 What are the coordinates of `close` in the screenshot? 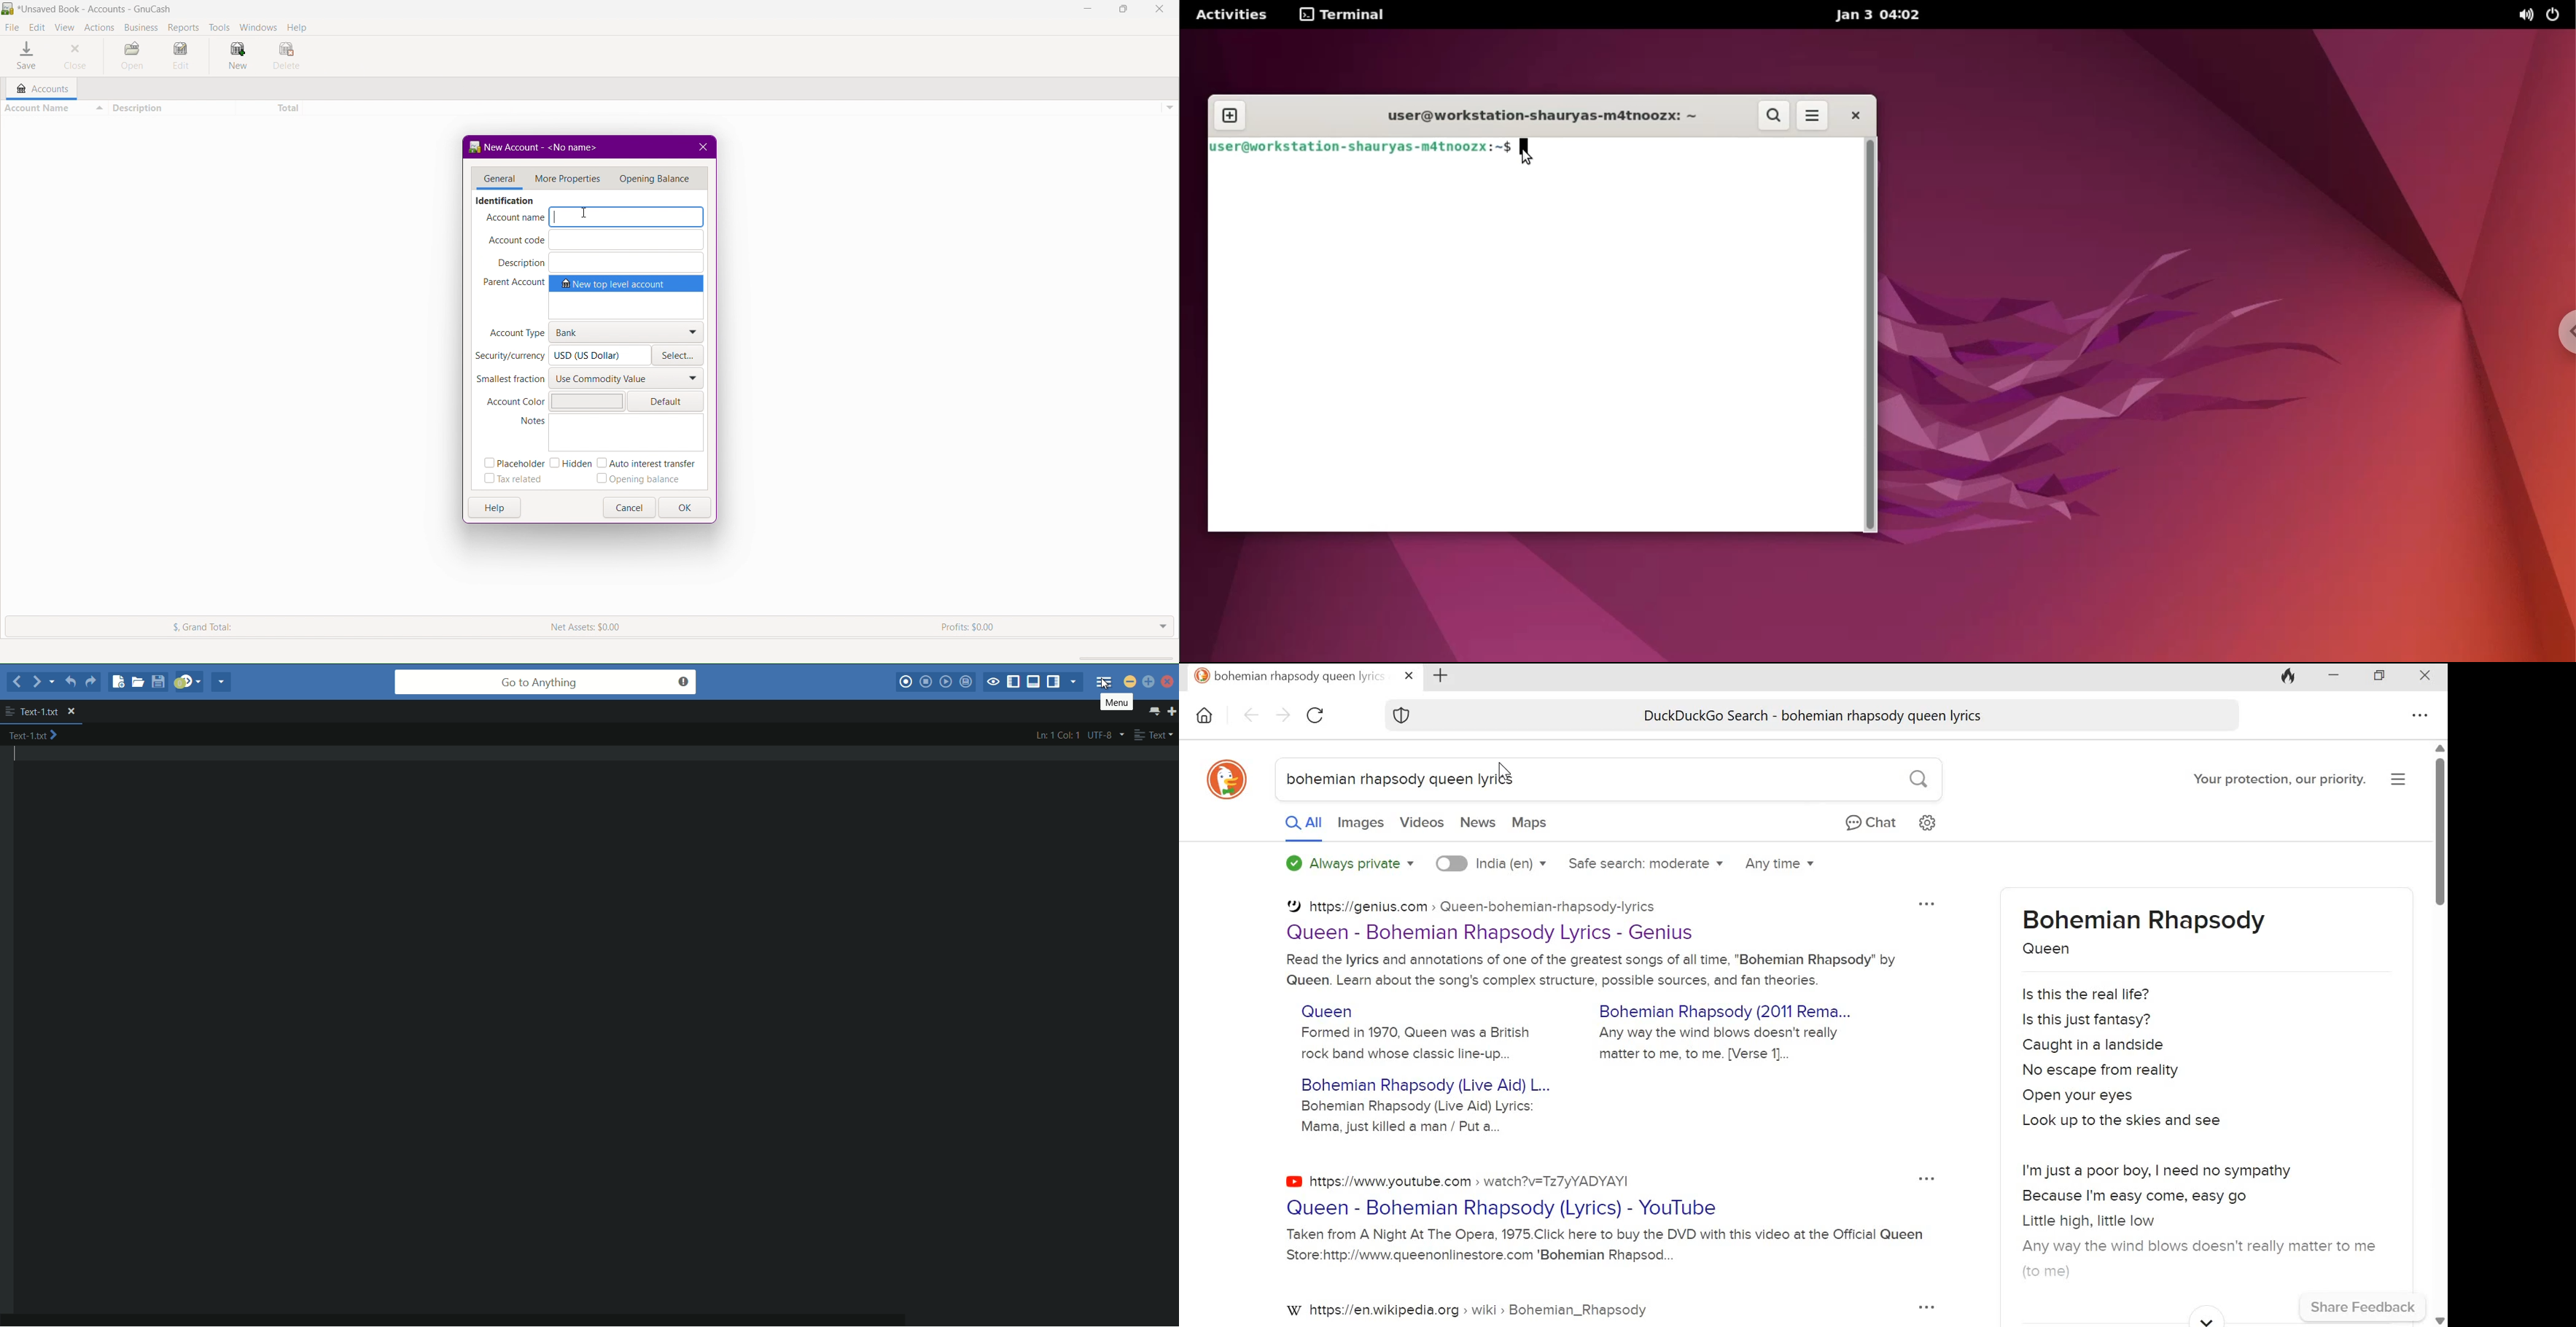 It's located at (705, 145).